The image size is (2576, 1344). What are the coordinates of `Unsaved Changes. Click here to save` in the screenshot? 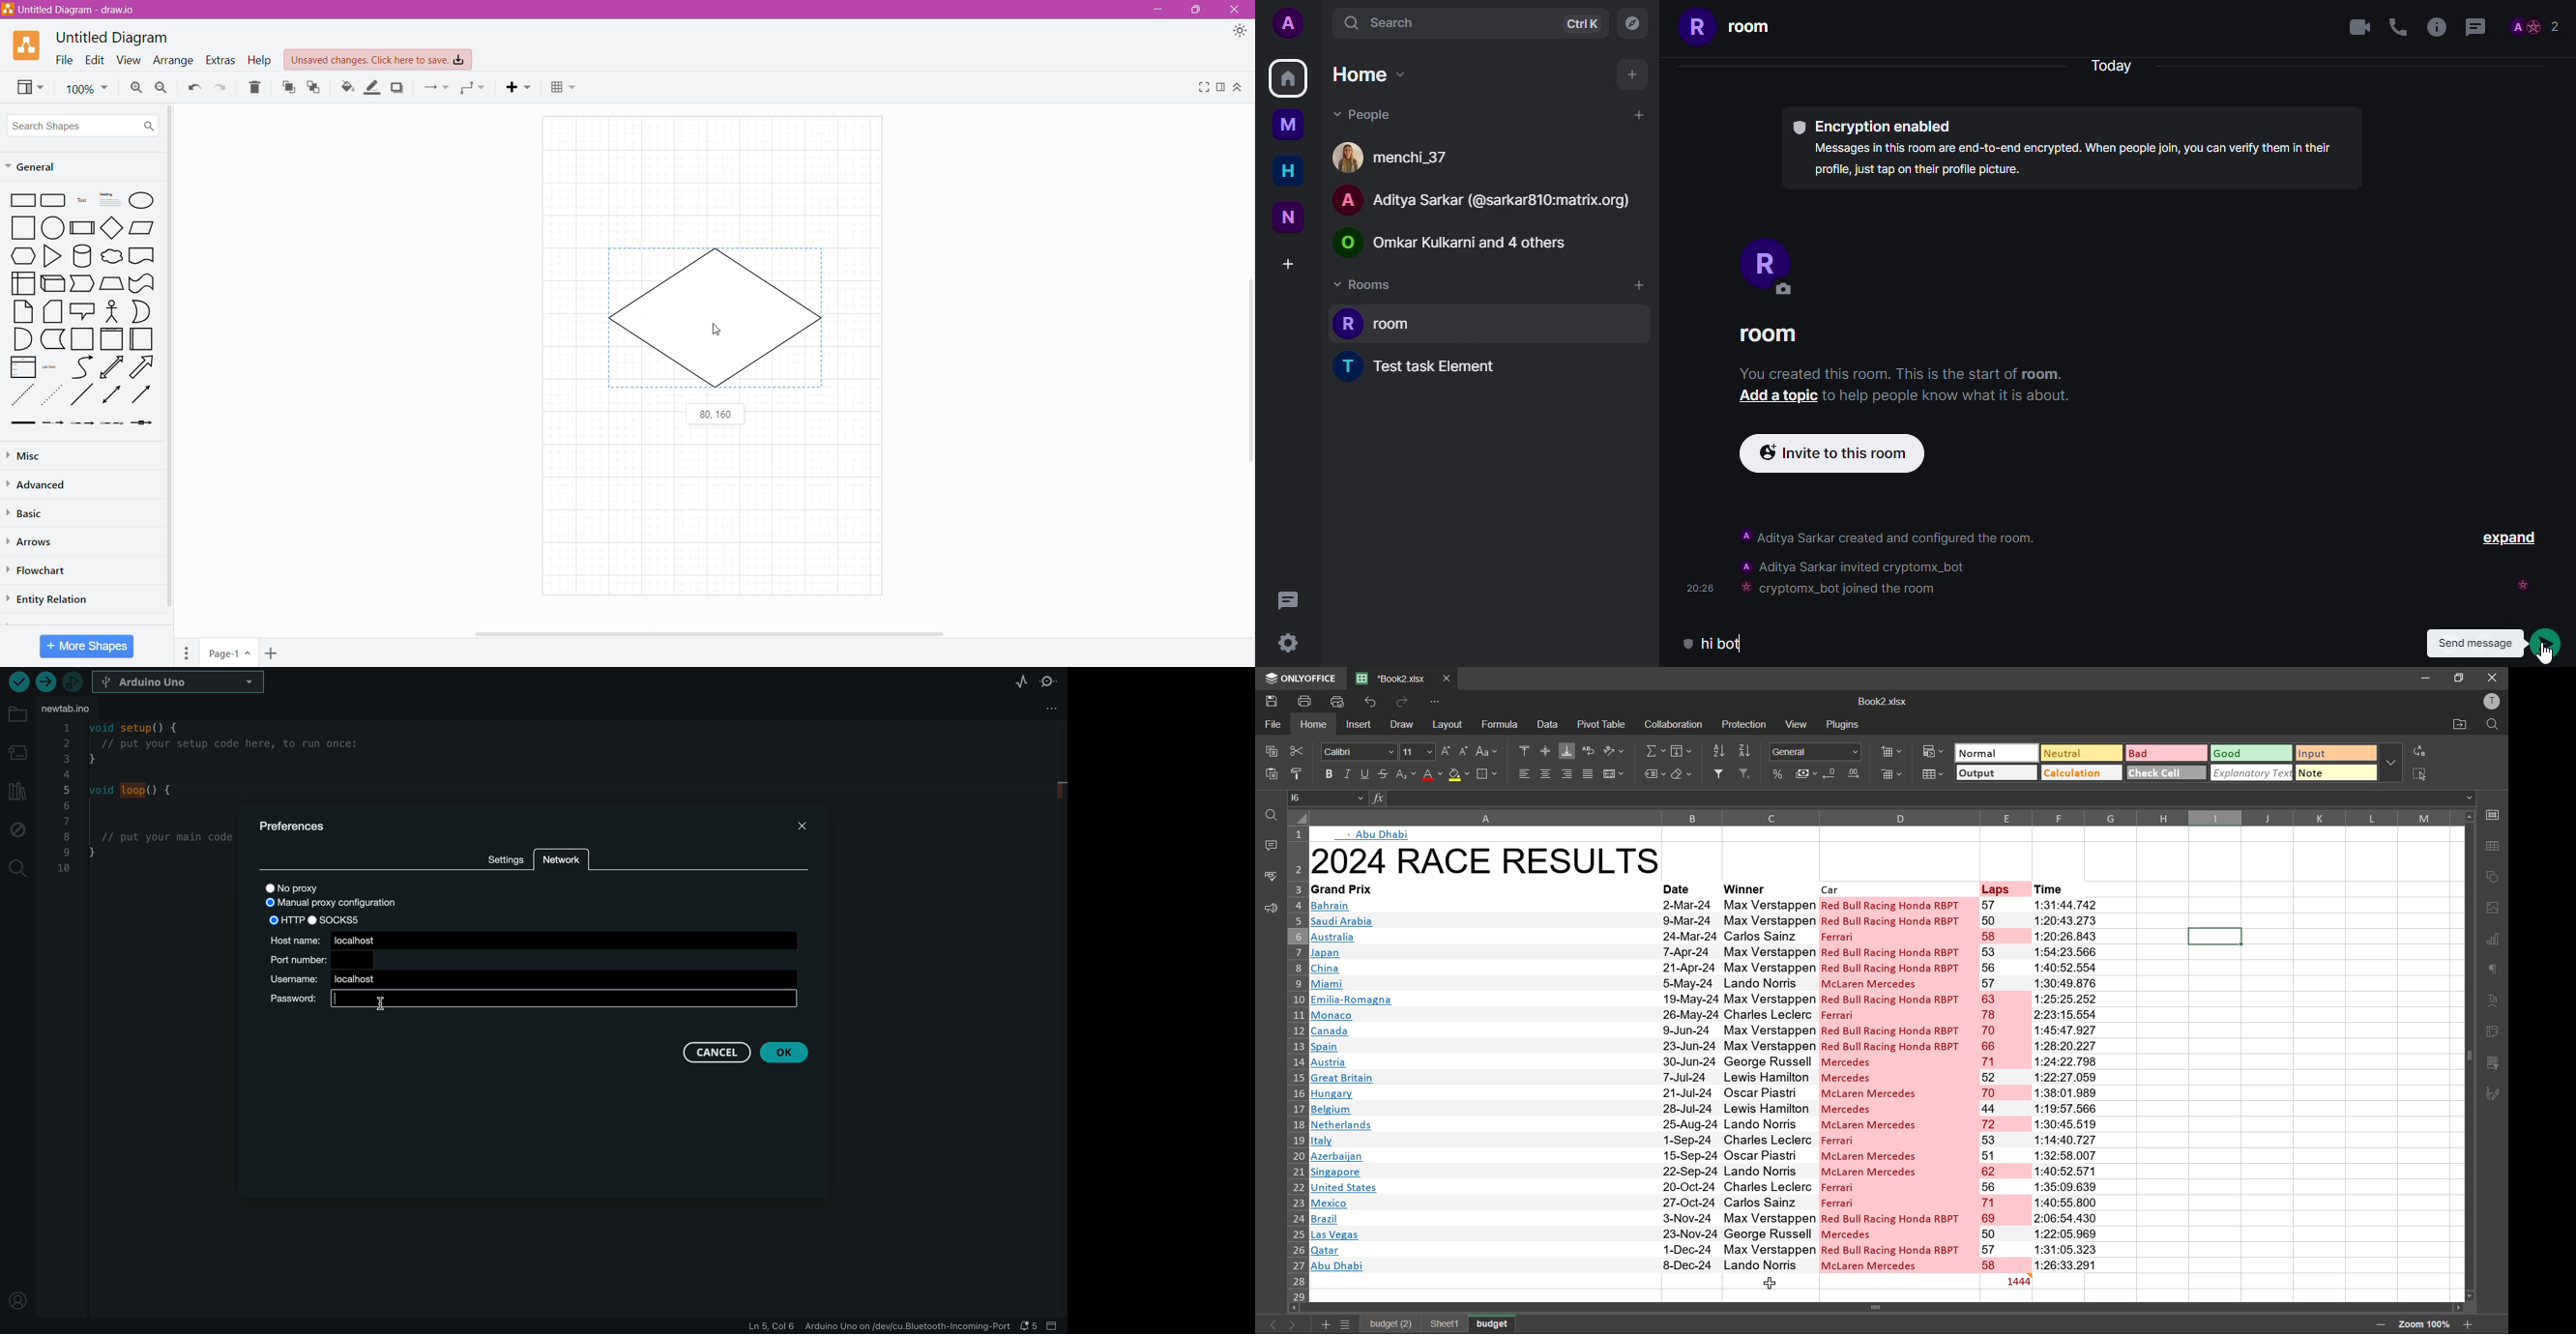 It's located at (379, 60).